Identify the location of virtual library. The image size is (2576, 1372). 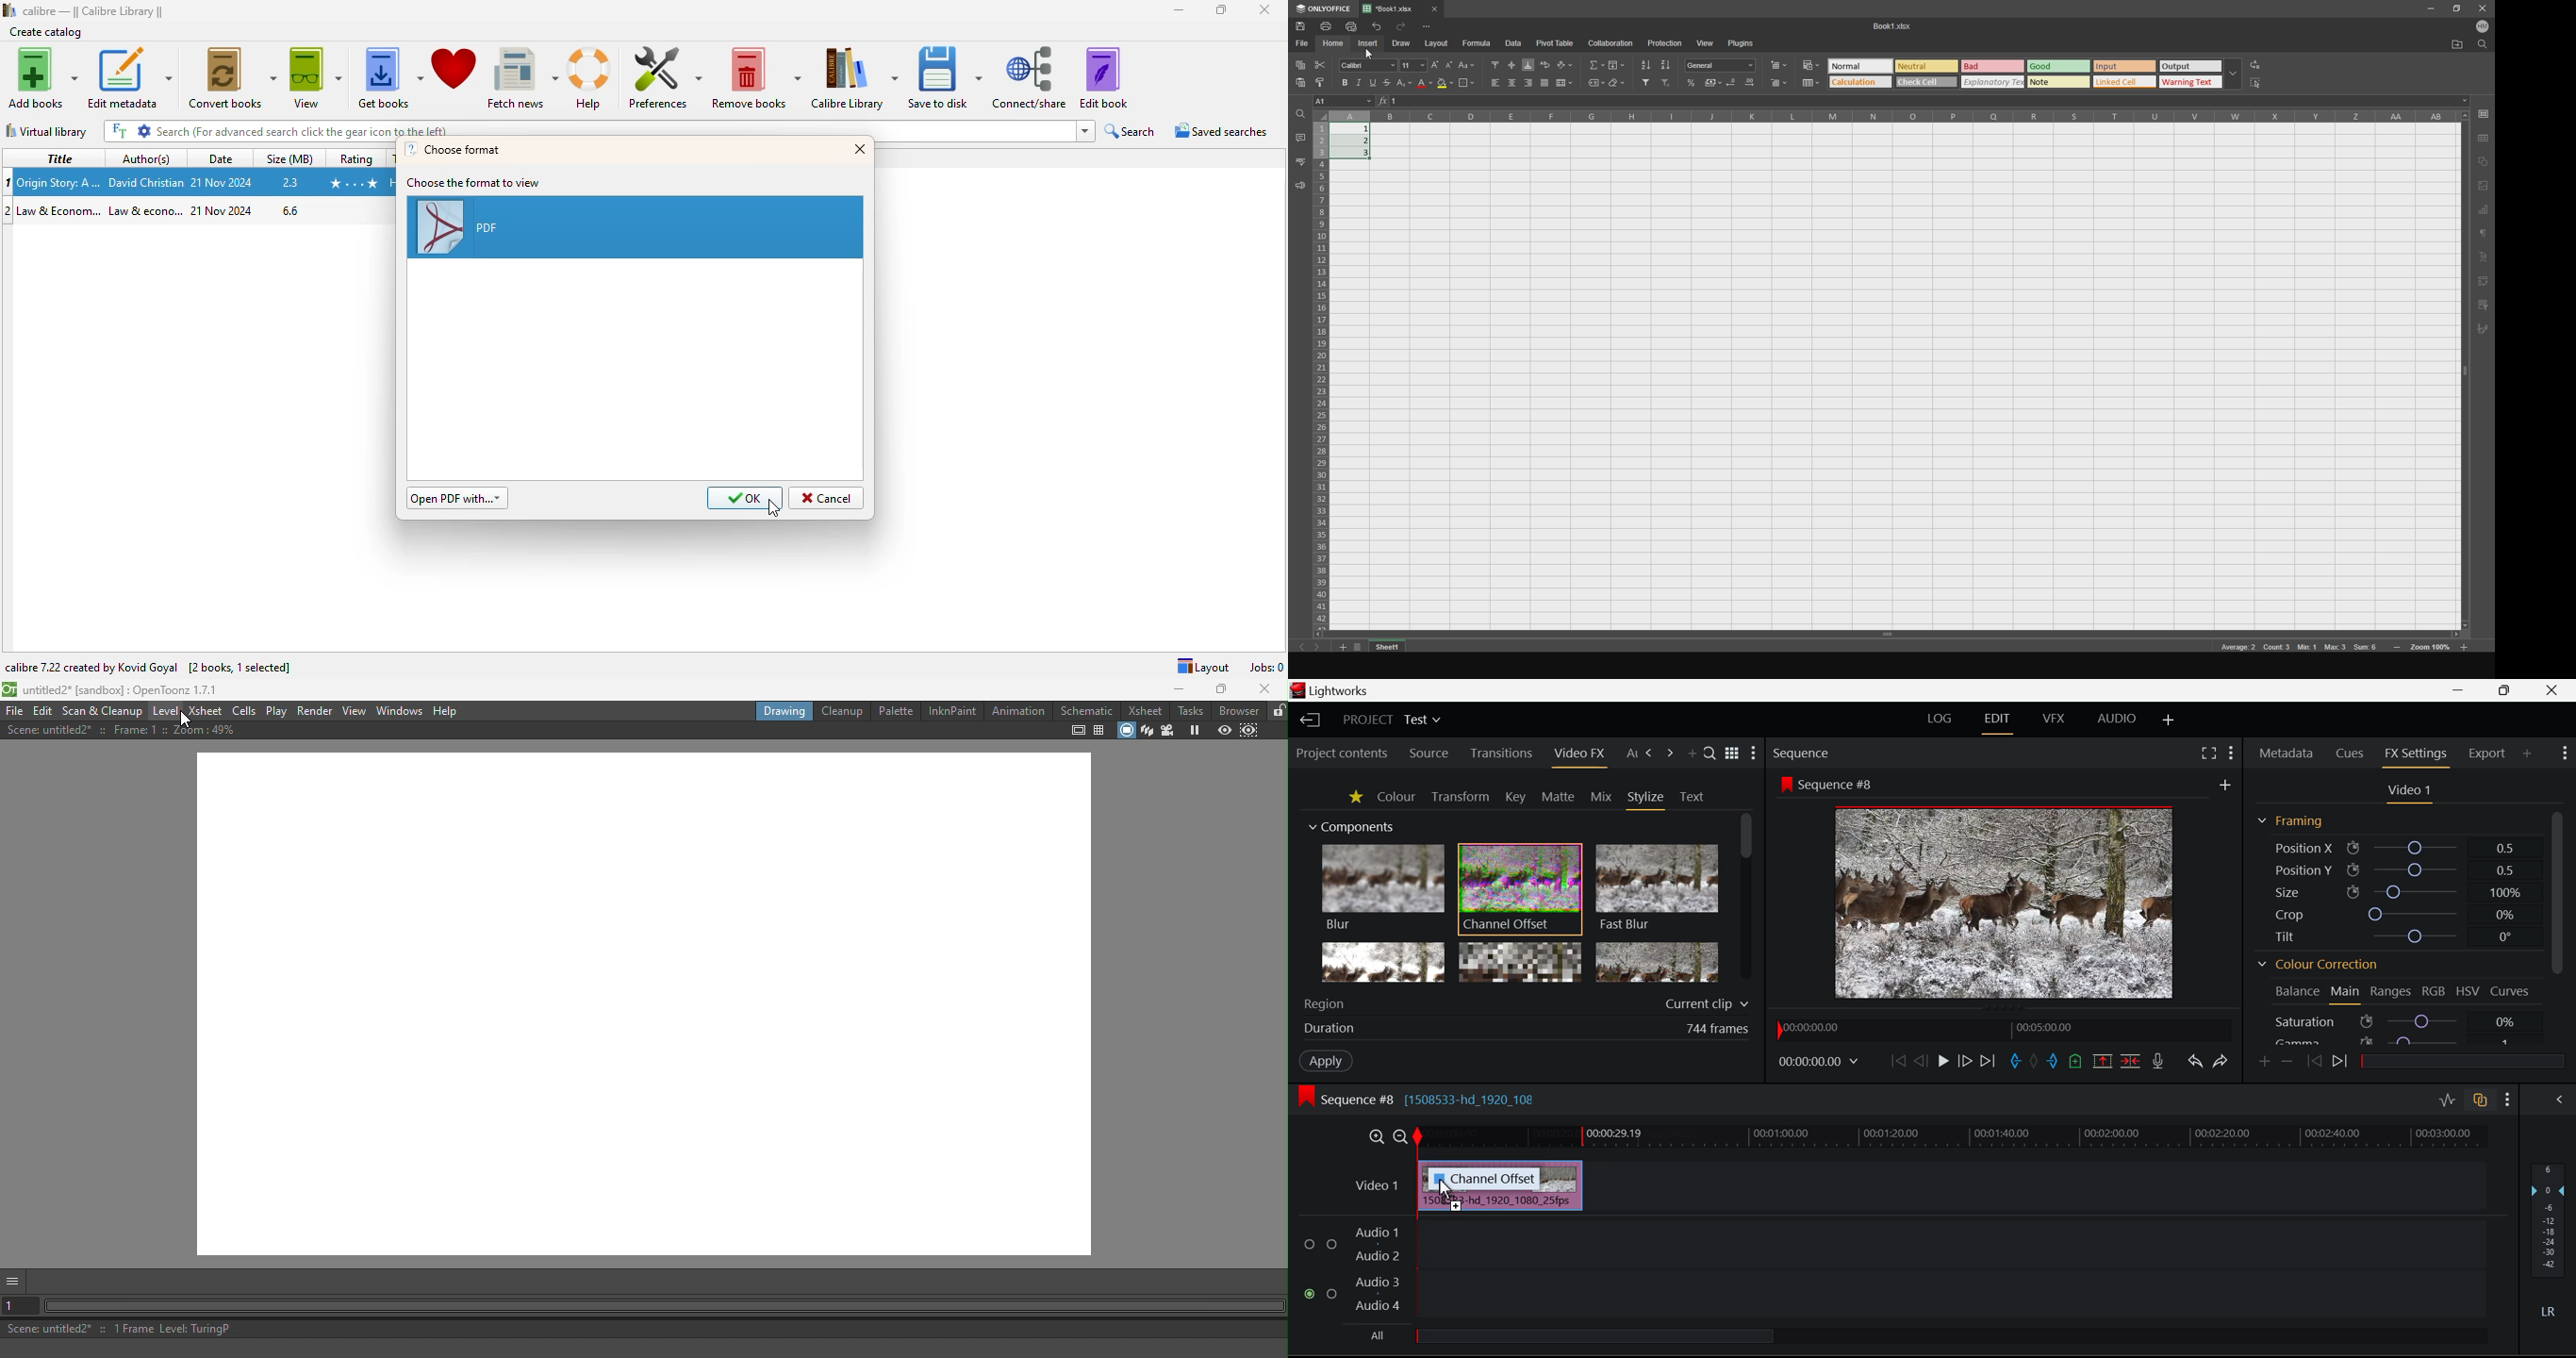
(46, 131).